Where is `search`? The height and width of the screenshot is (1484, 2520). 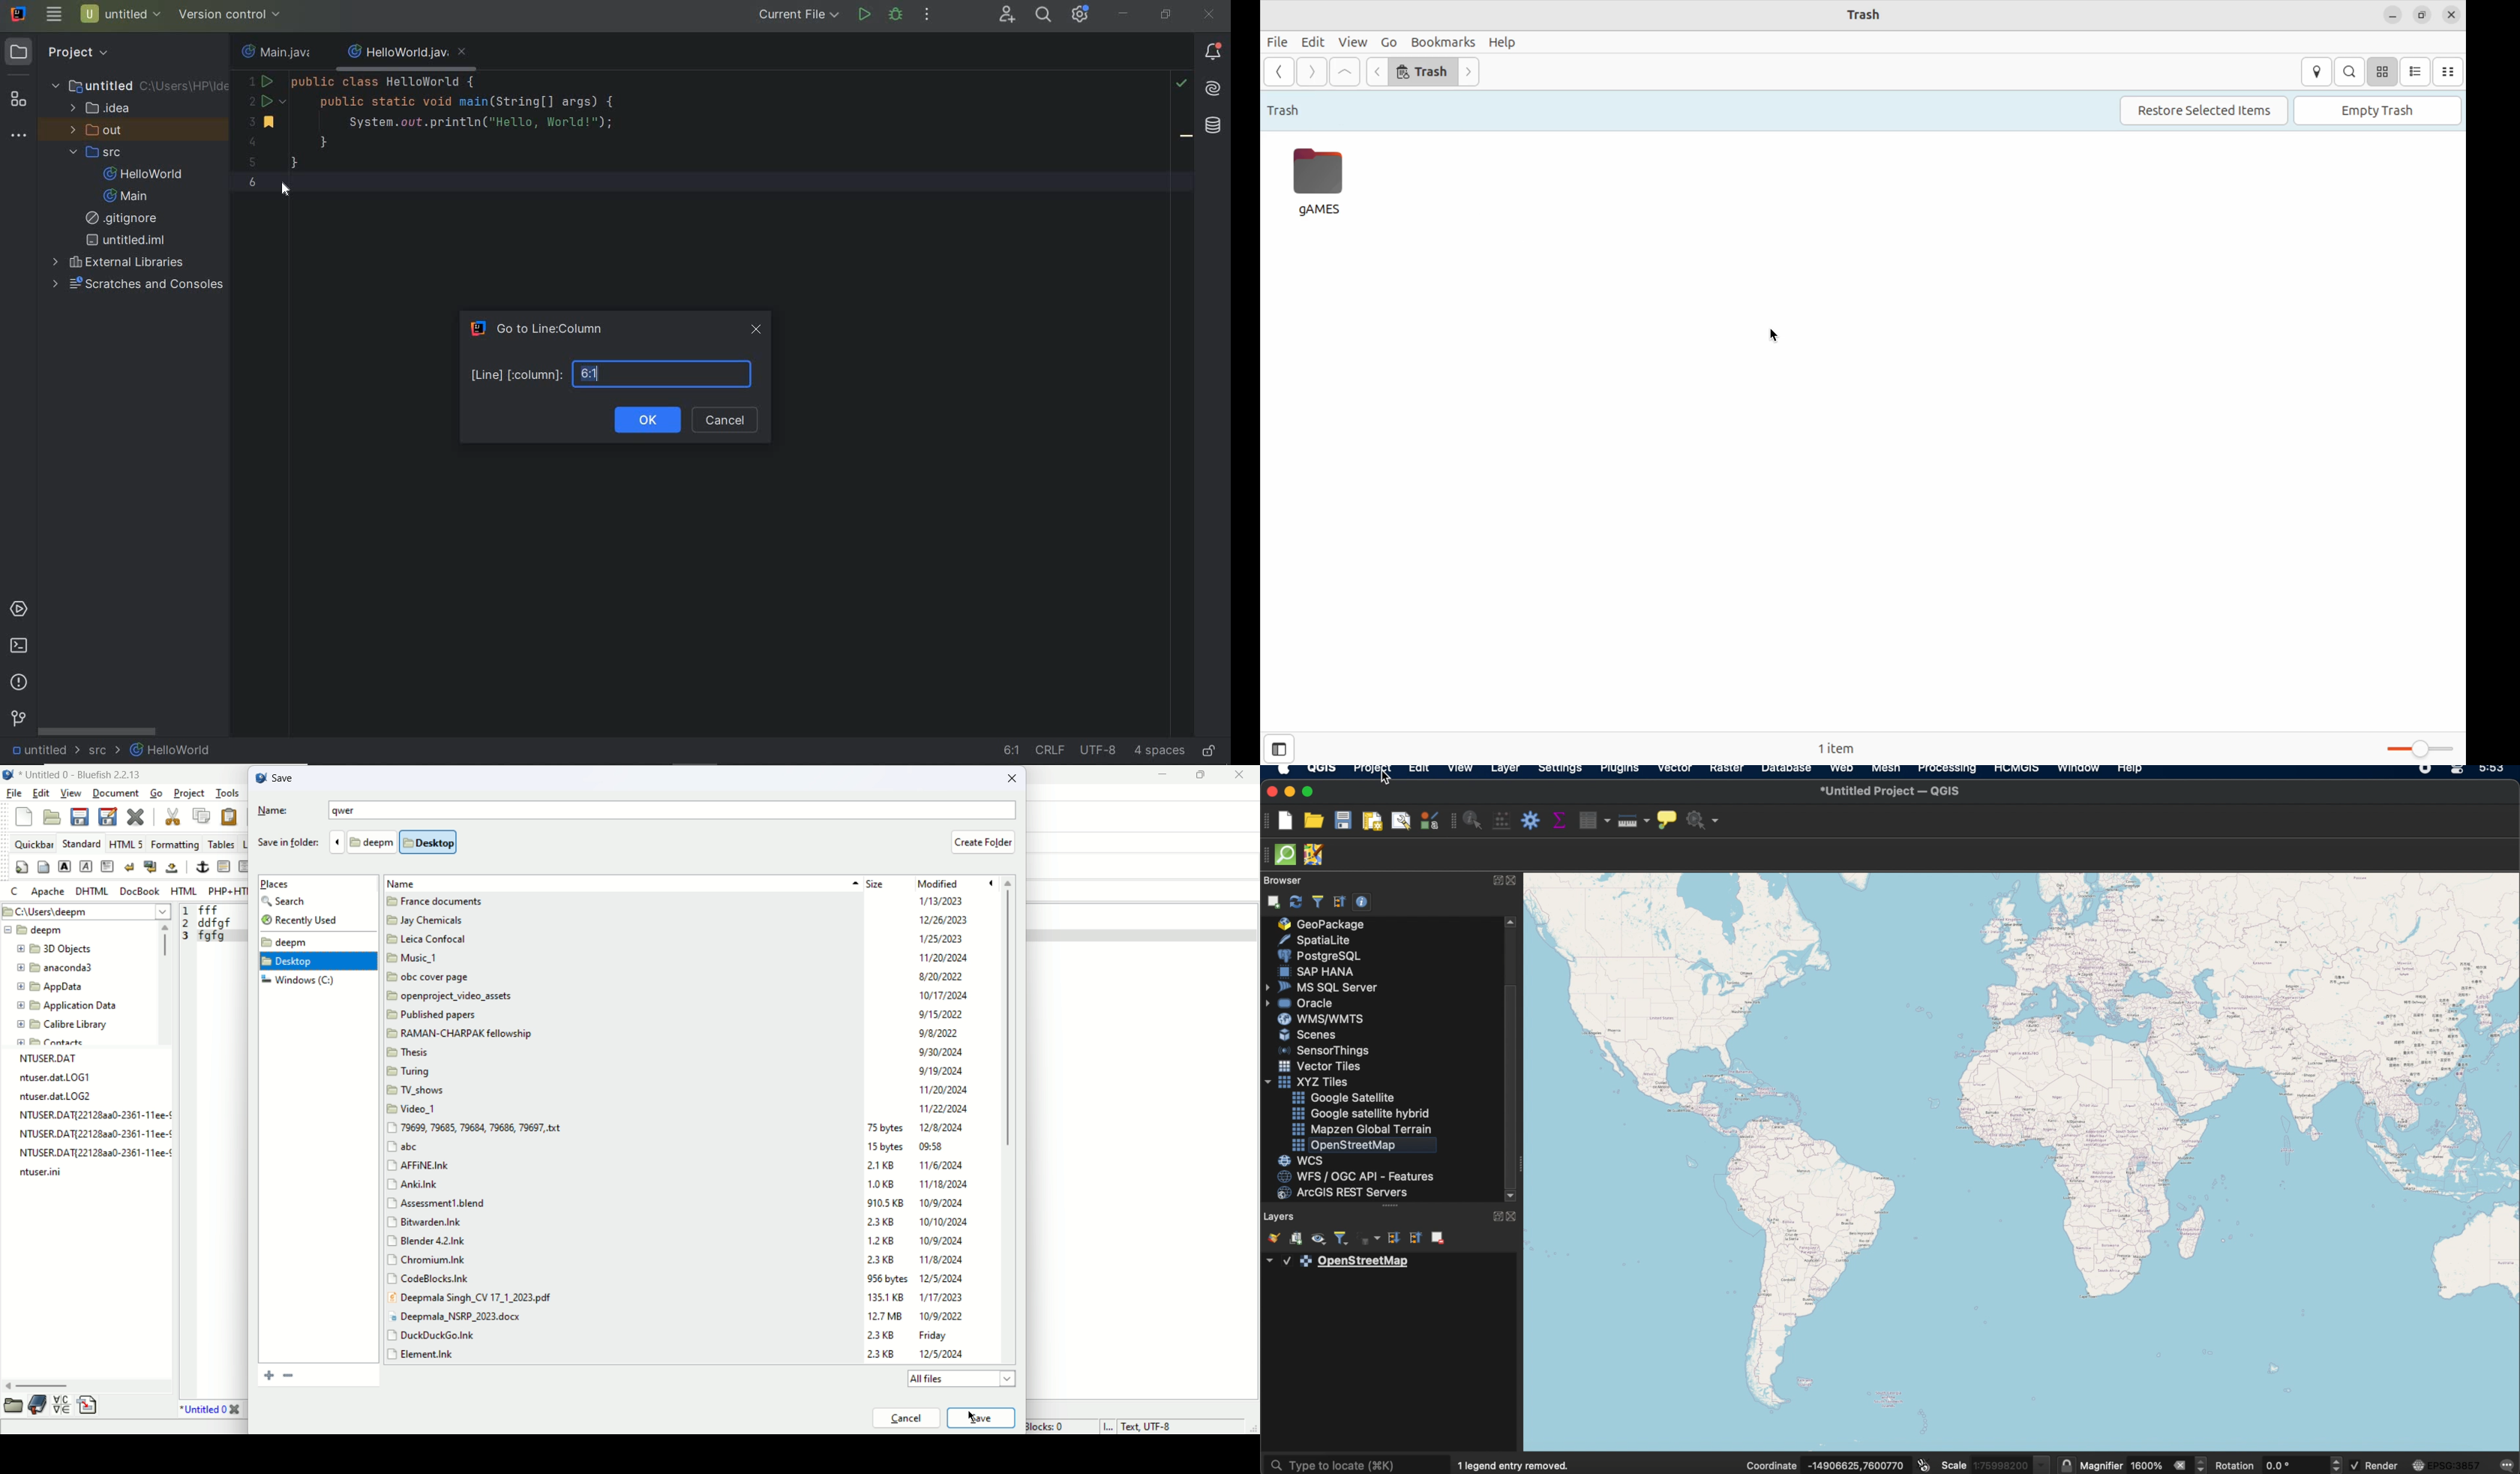
search is located at coordinates (289, 902).